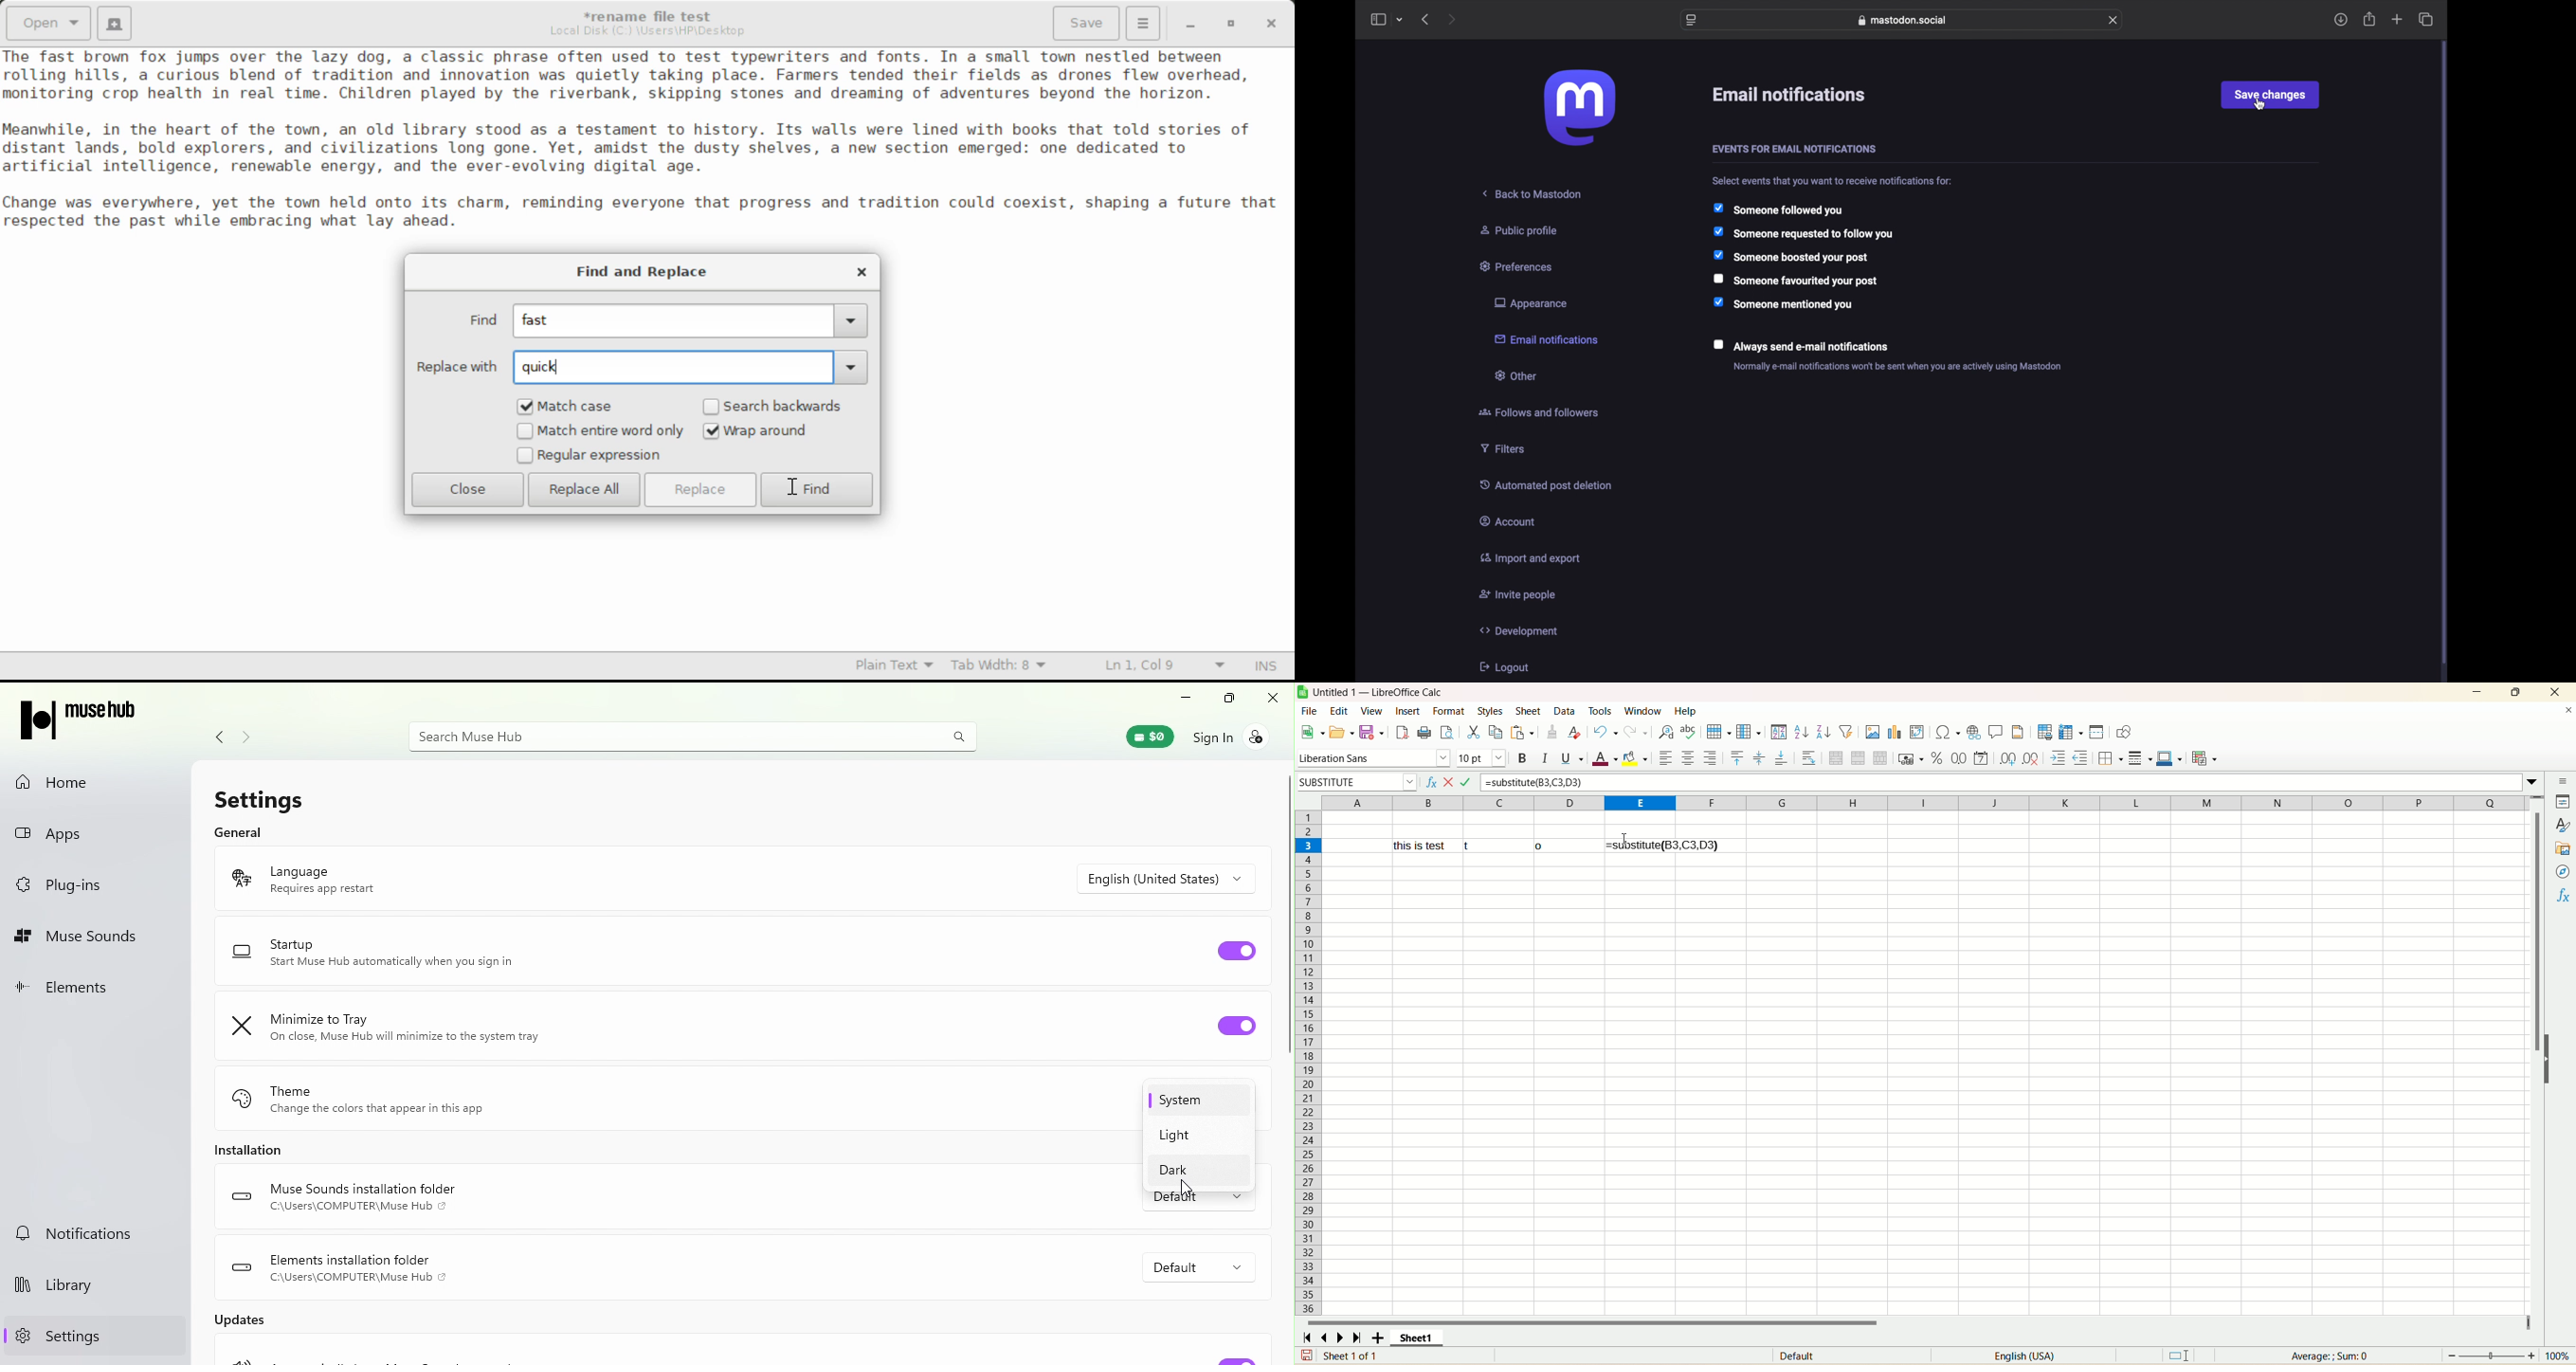 This screenshot has width=2576, height=1372. What do you see at coordinates (468, 490) in the screenshot?
I see `Close` at bounding box center [468, 490].